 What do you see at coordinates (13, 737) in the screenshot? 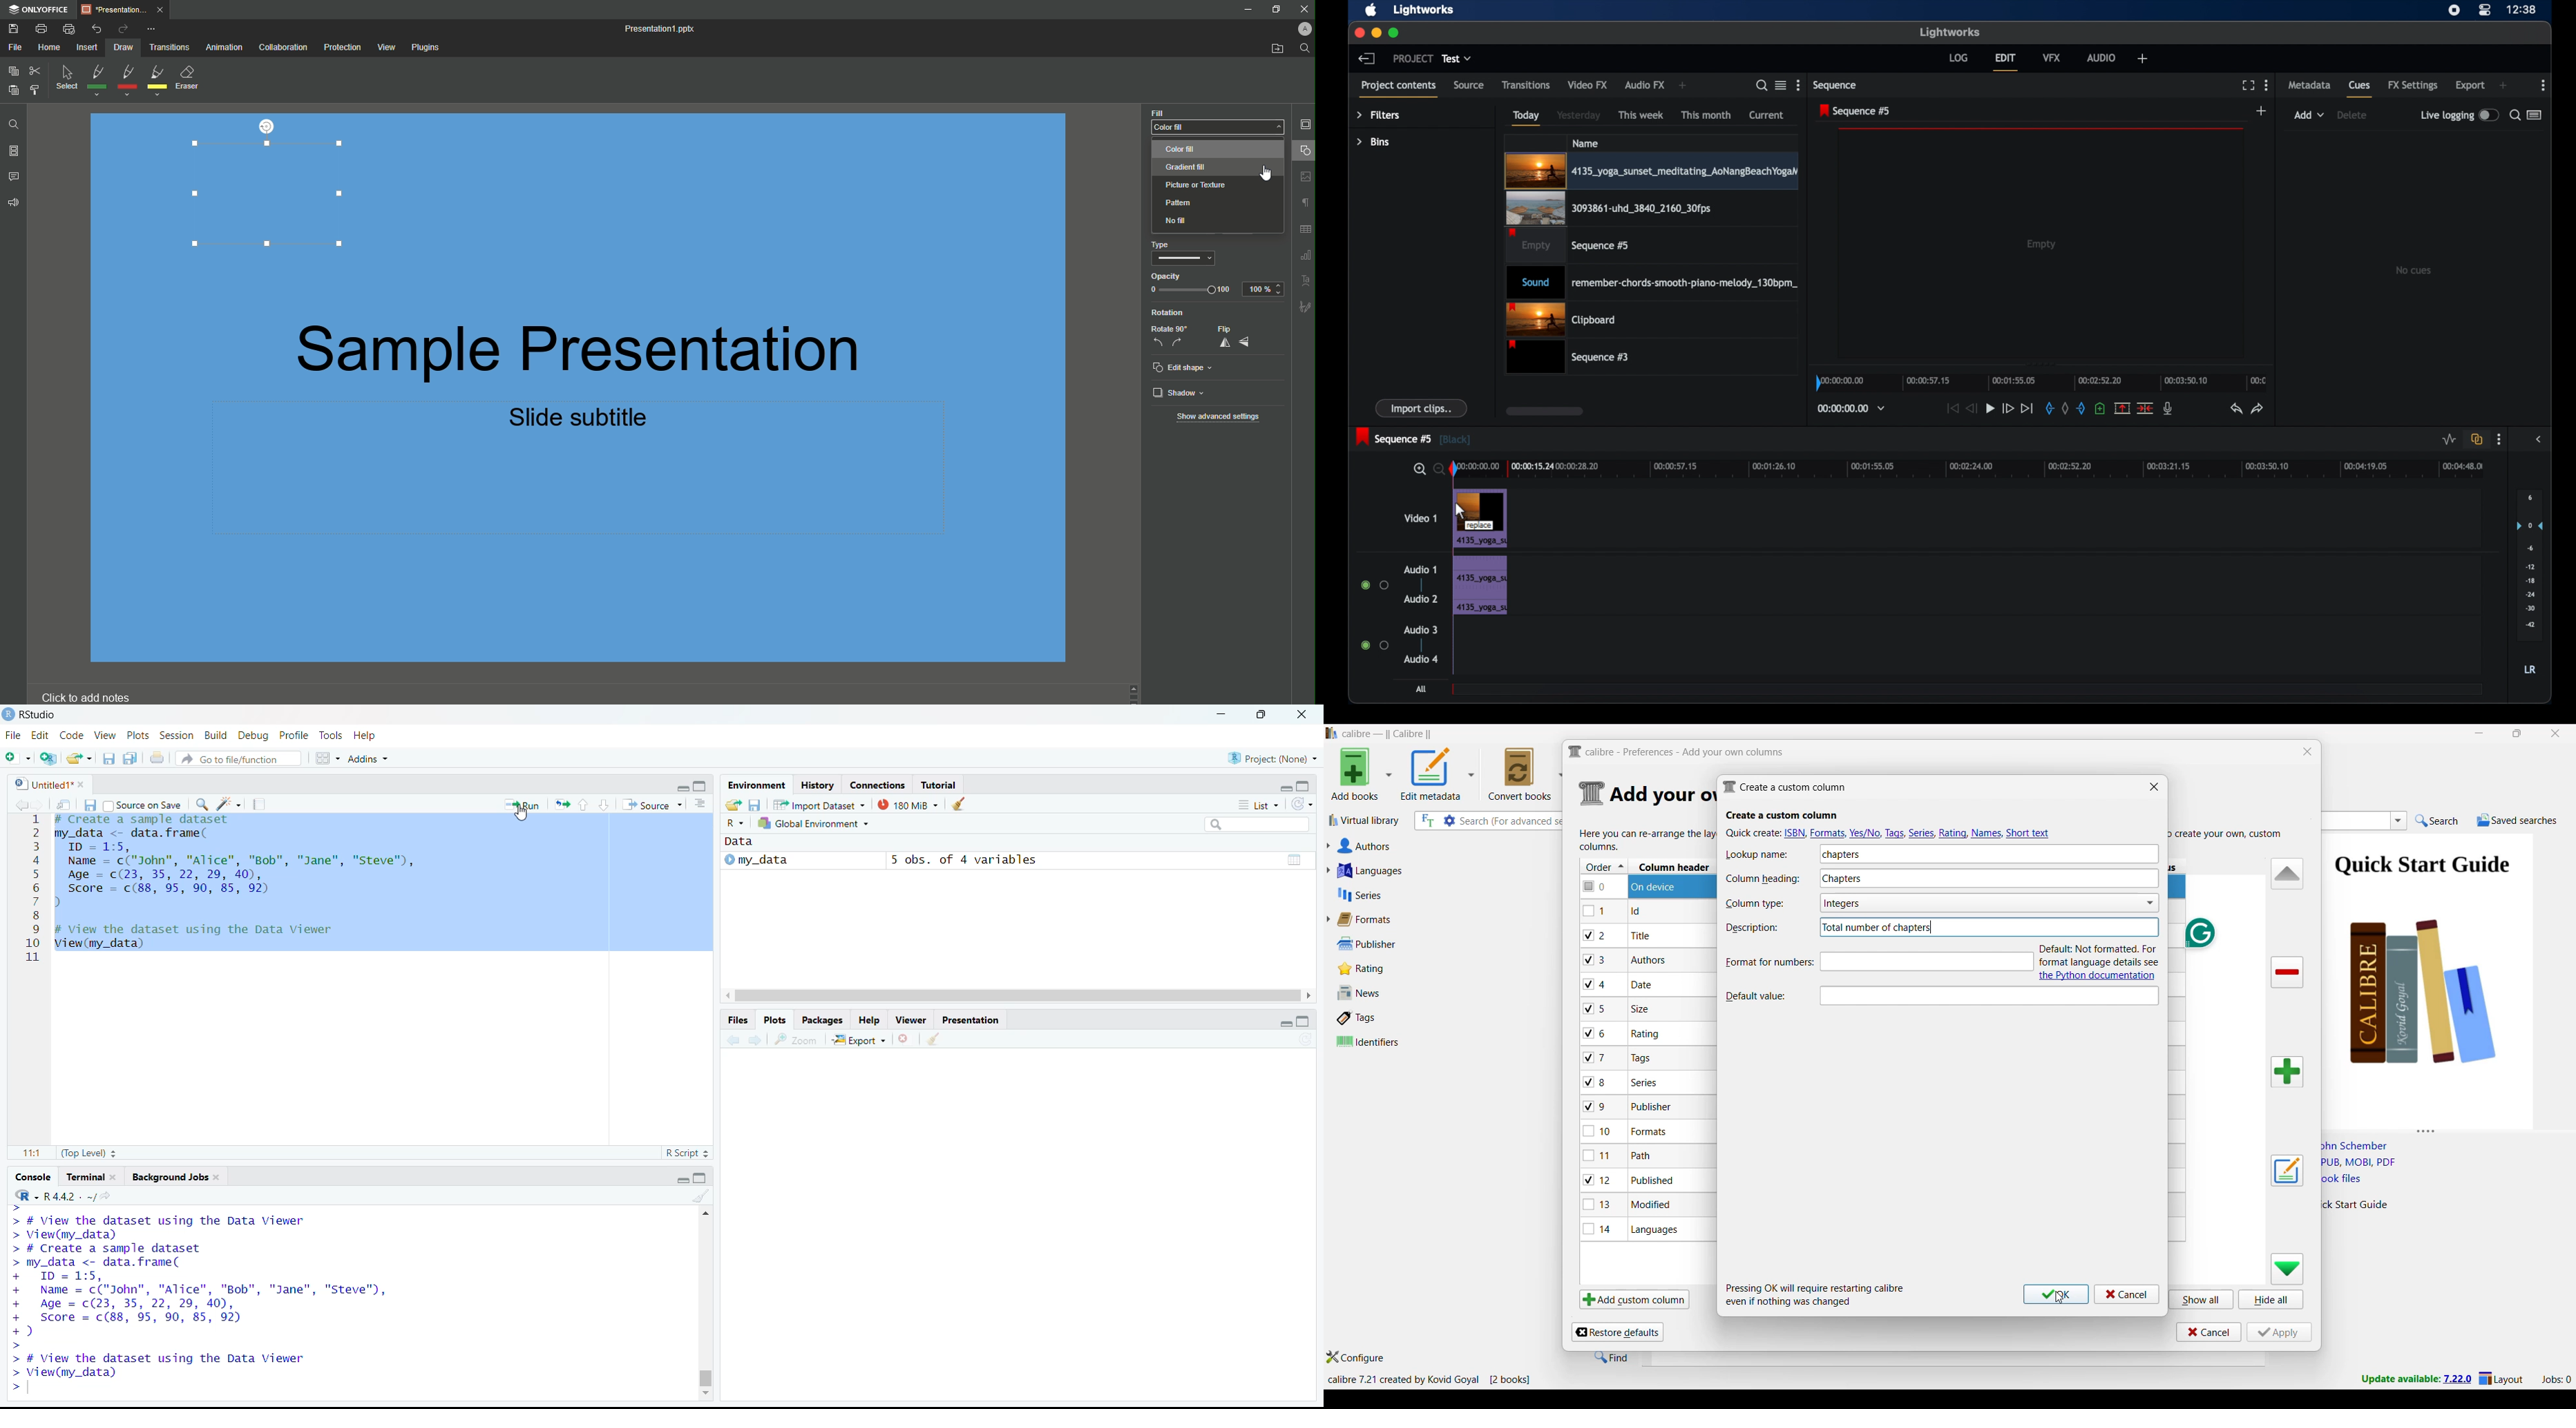
I see `file` at bounding box center [13, 737].